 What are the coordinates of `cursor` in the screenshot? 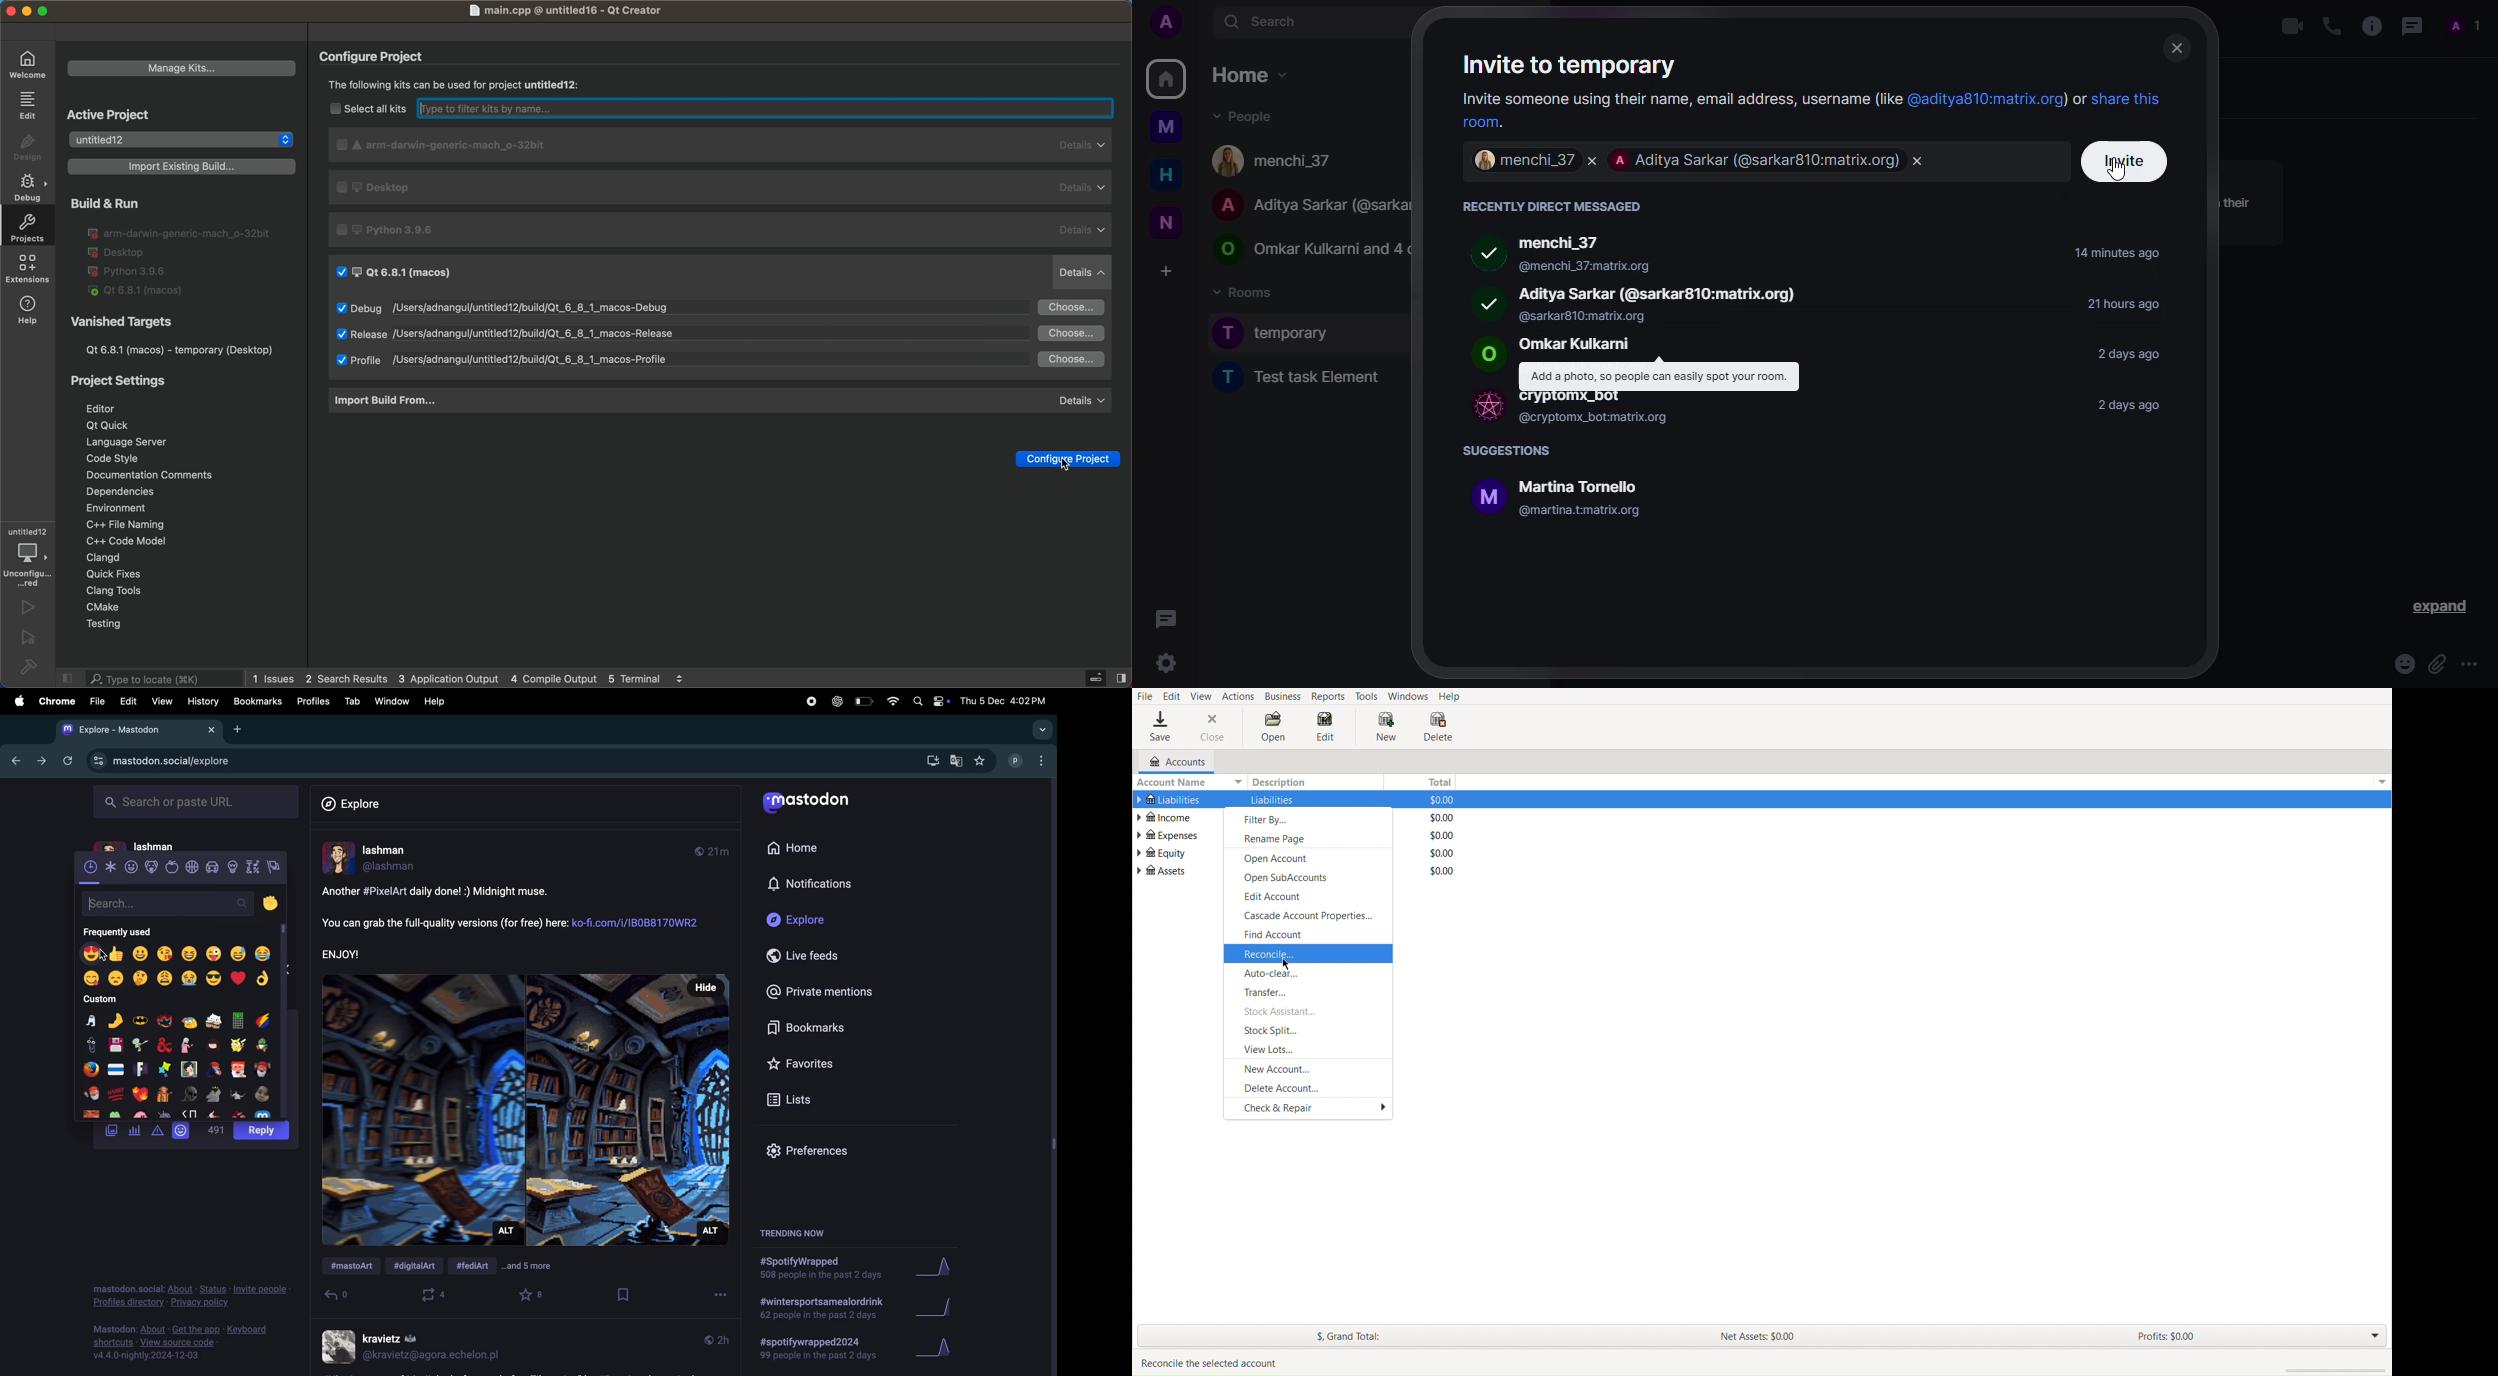 It's located at (1288, 966).